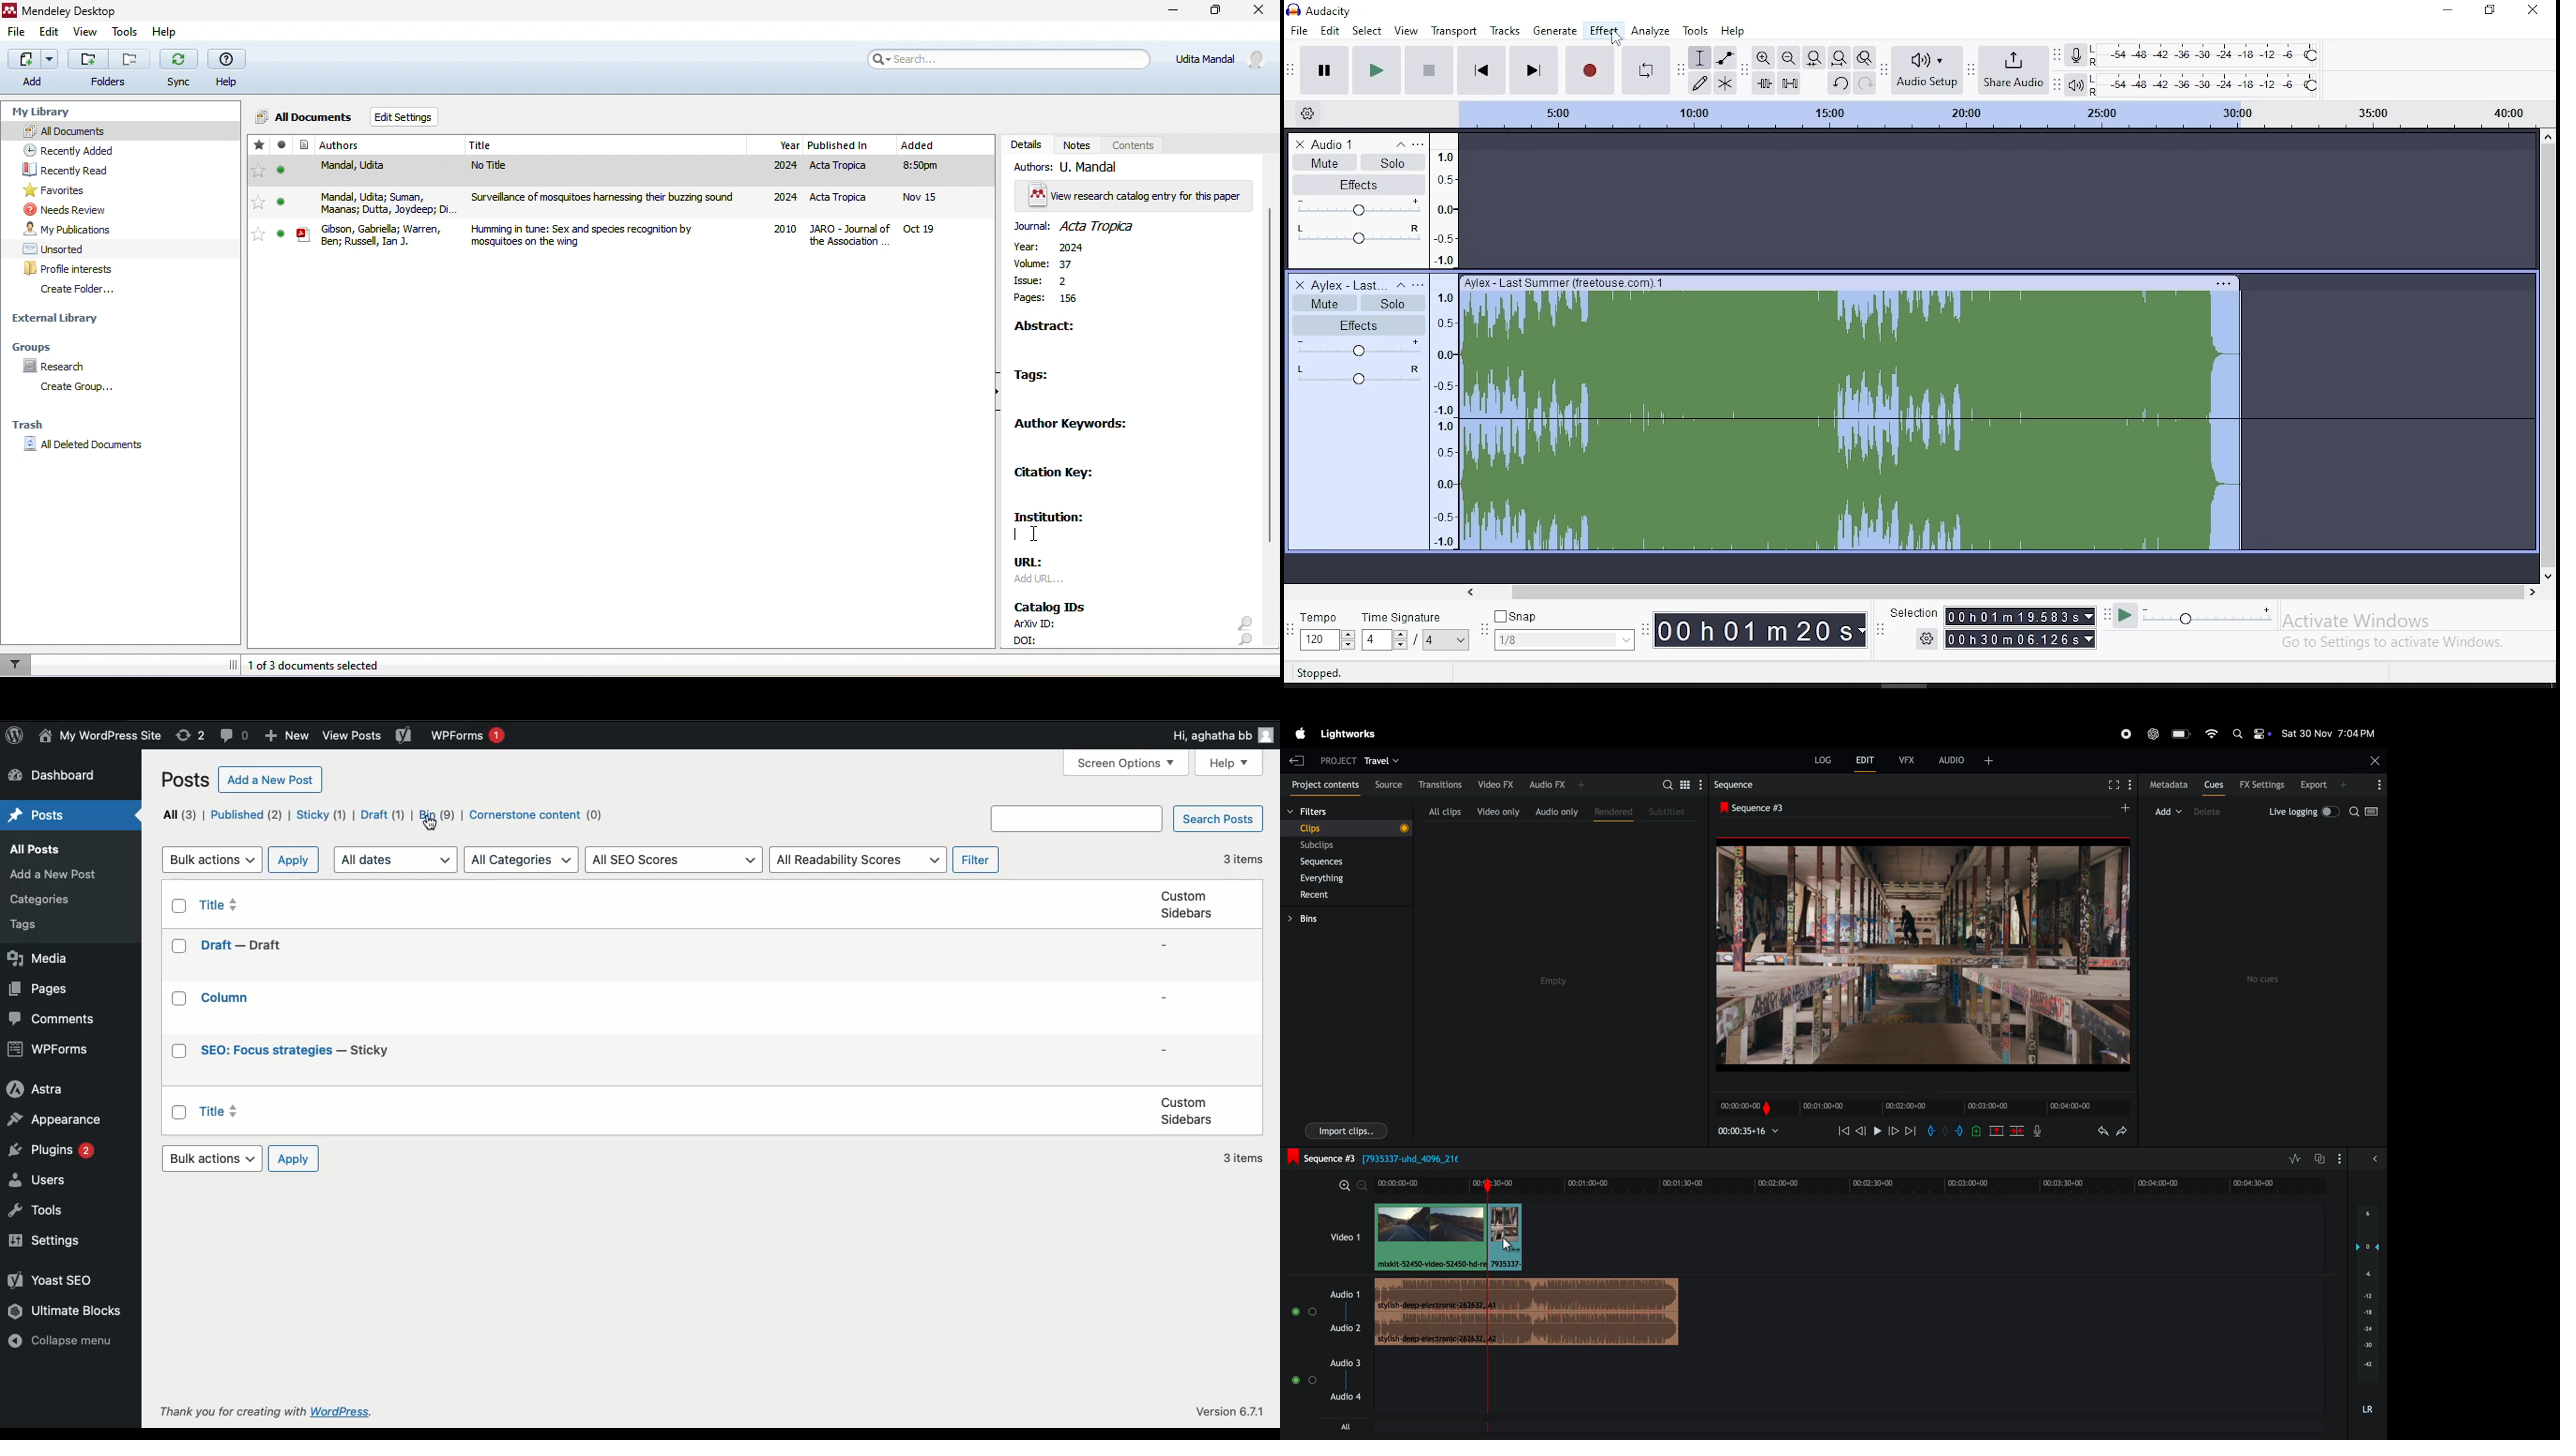 This screenshot has height=1456, width=2576. Describe the element at coordinates (381, 816) in the screenshot. I see `Draft` at that location.